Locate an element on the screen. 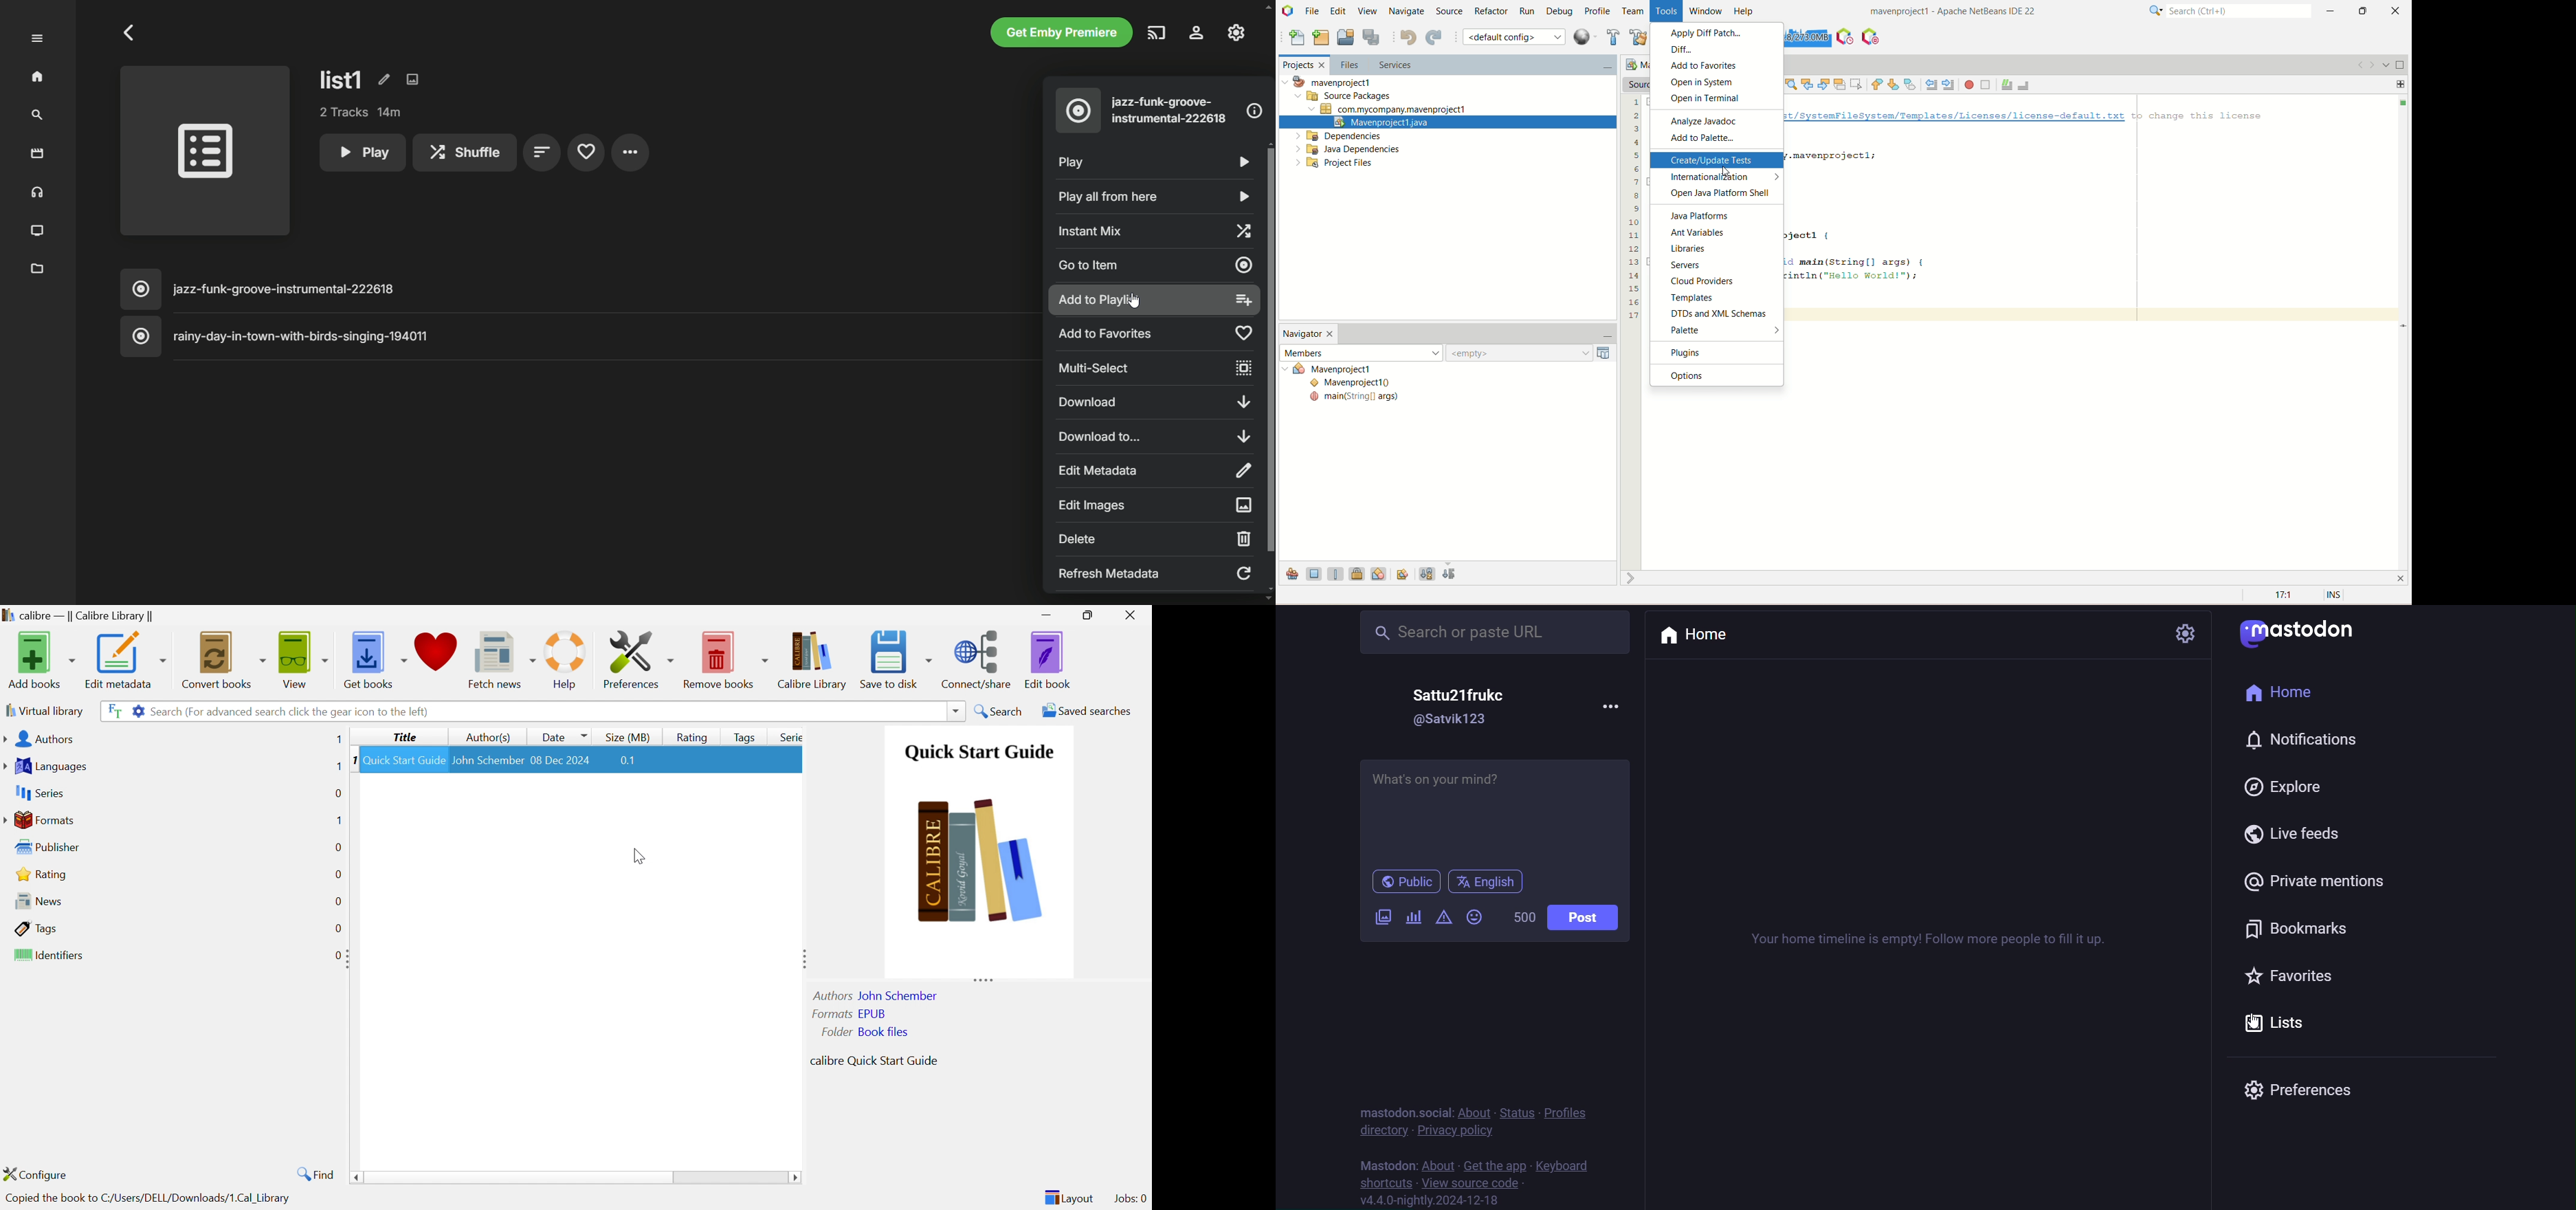 The image size is (2576, 1232). search is located at coordinates (1494, 632).